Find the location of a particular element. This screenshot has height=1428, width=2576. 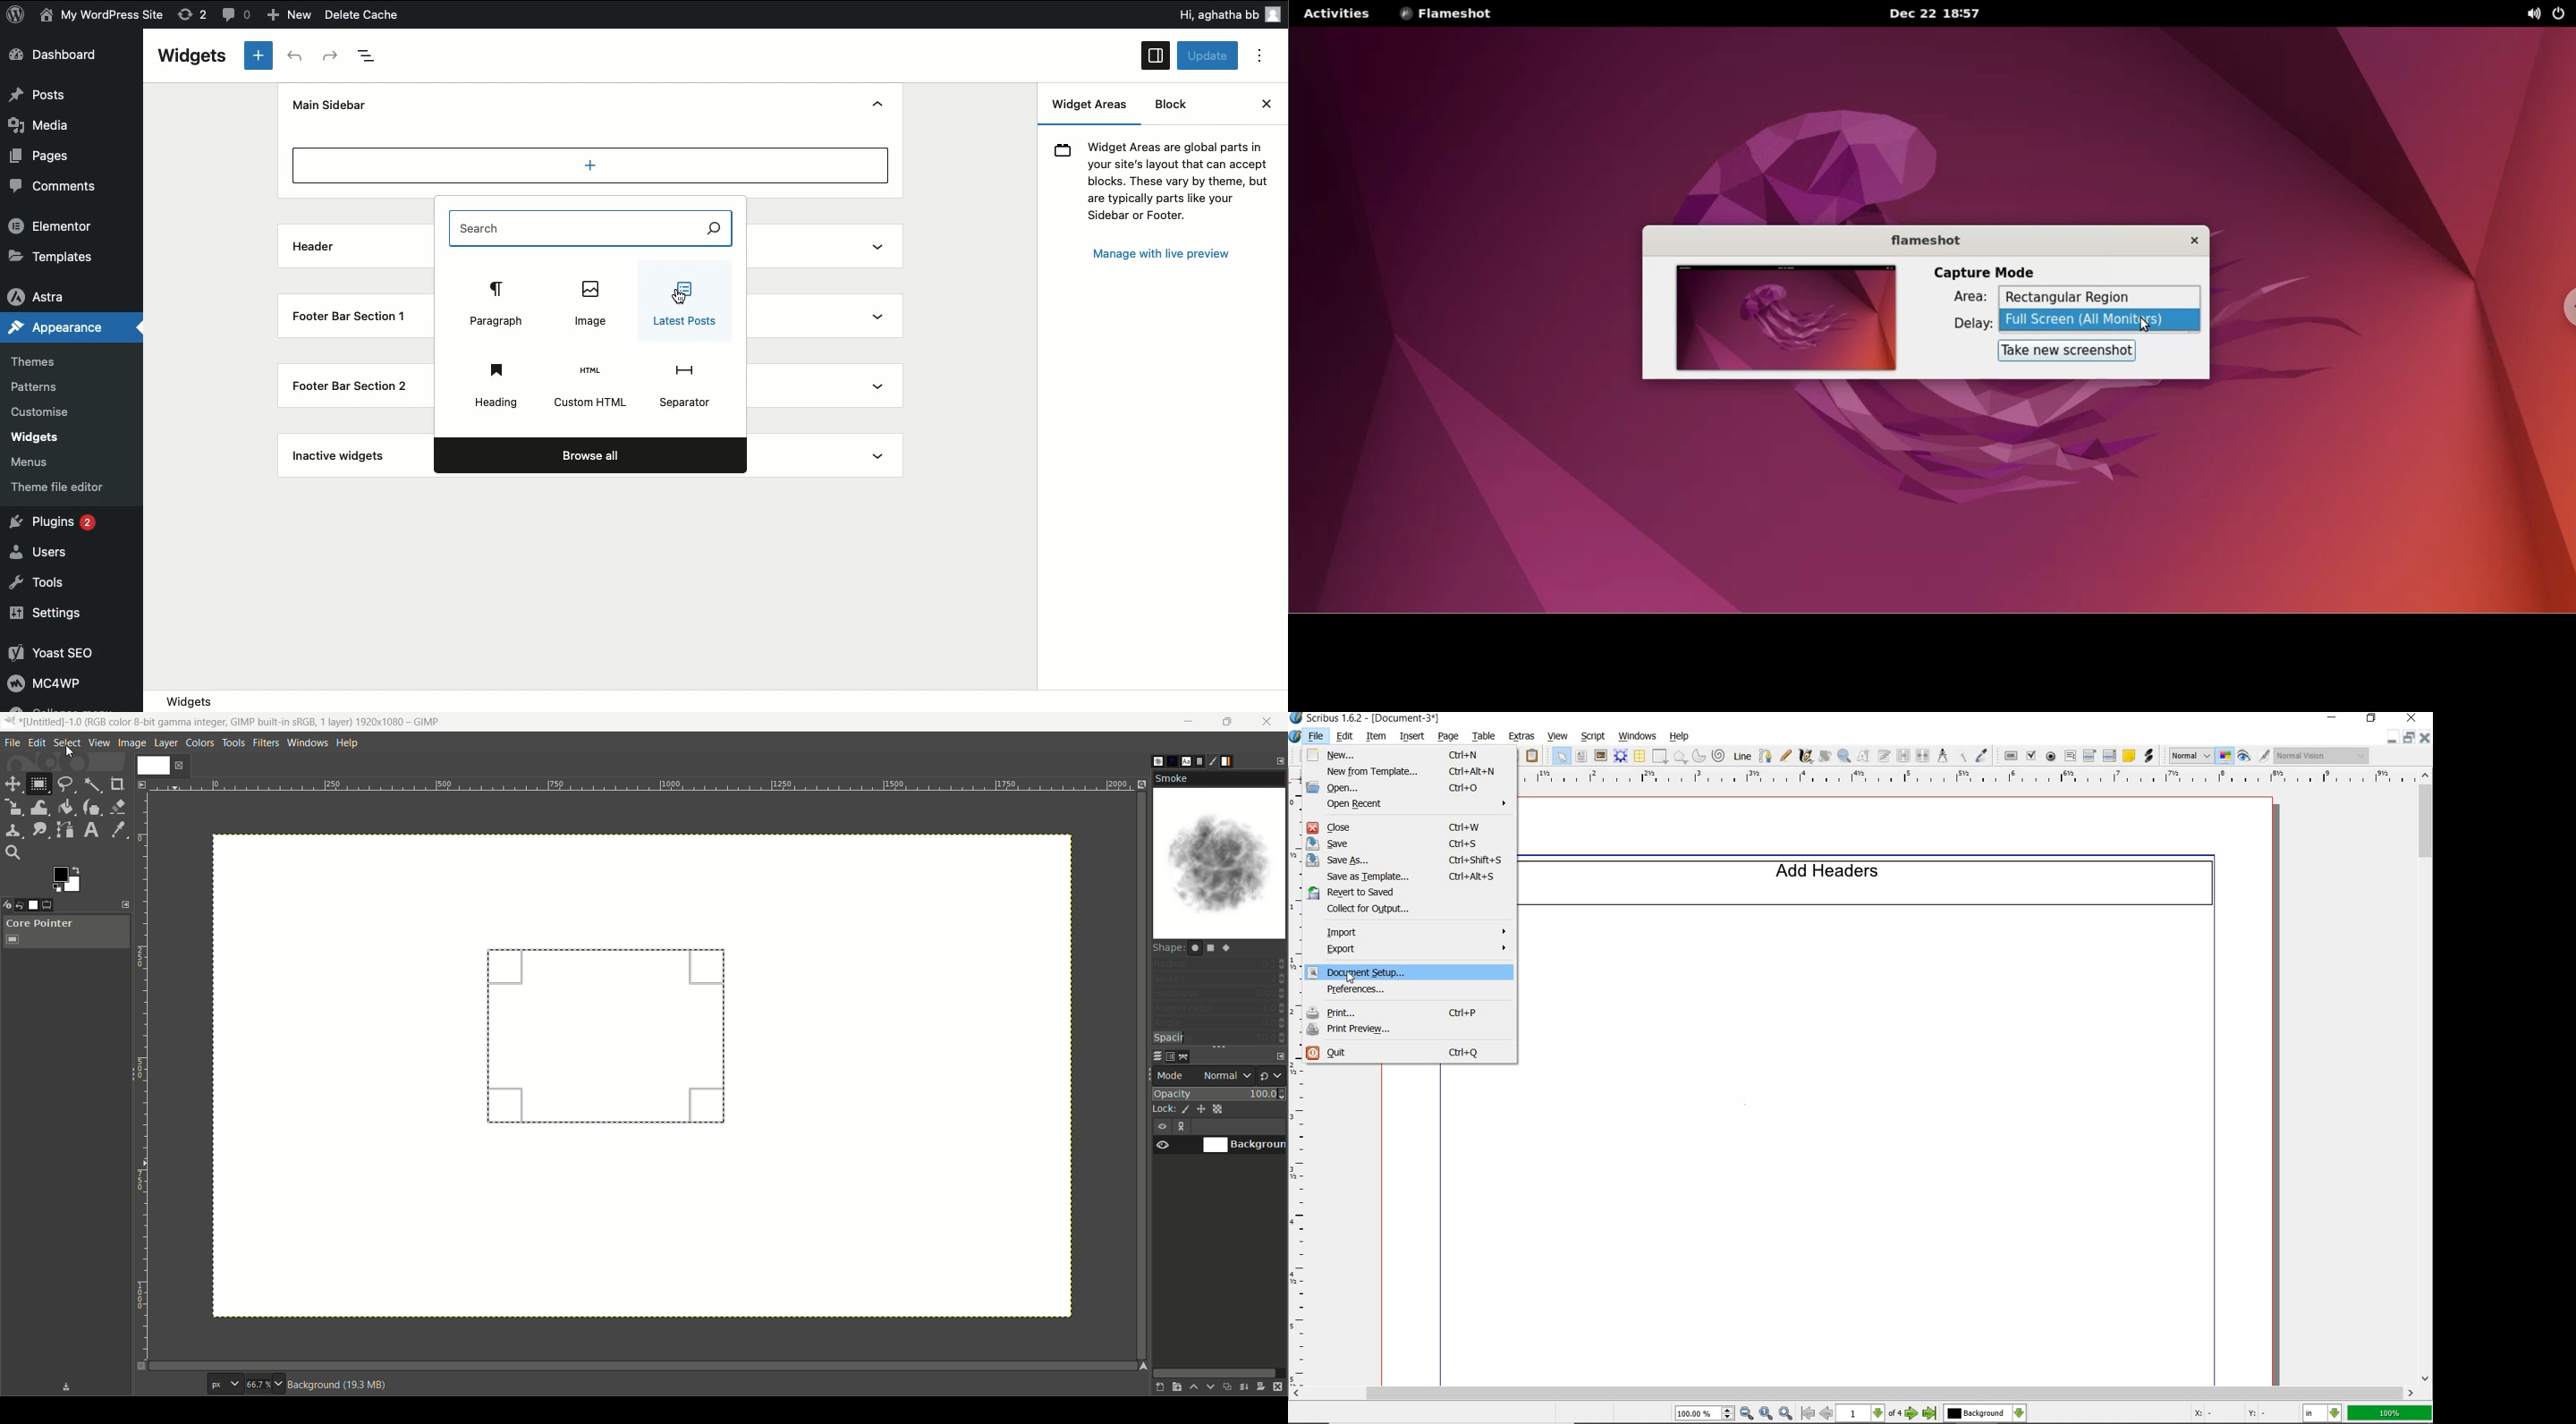

view is located at coordinates (1558, 737).